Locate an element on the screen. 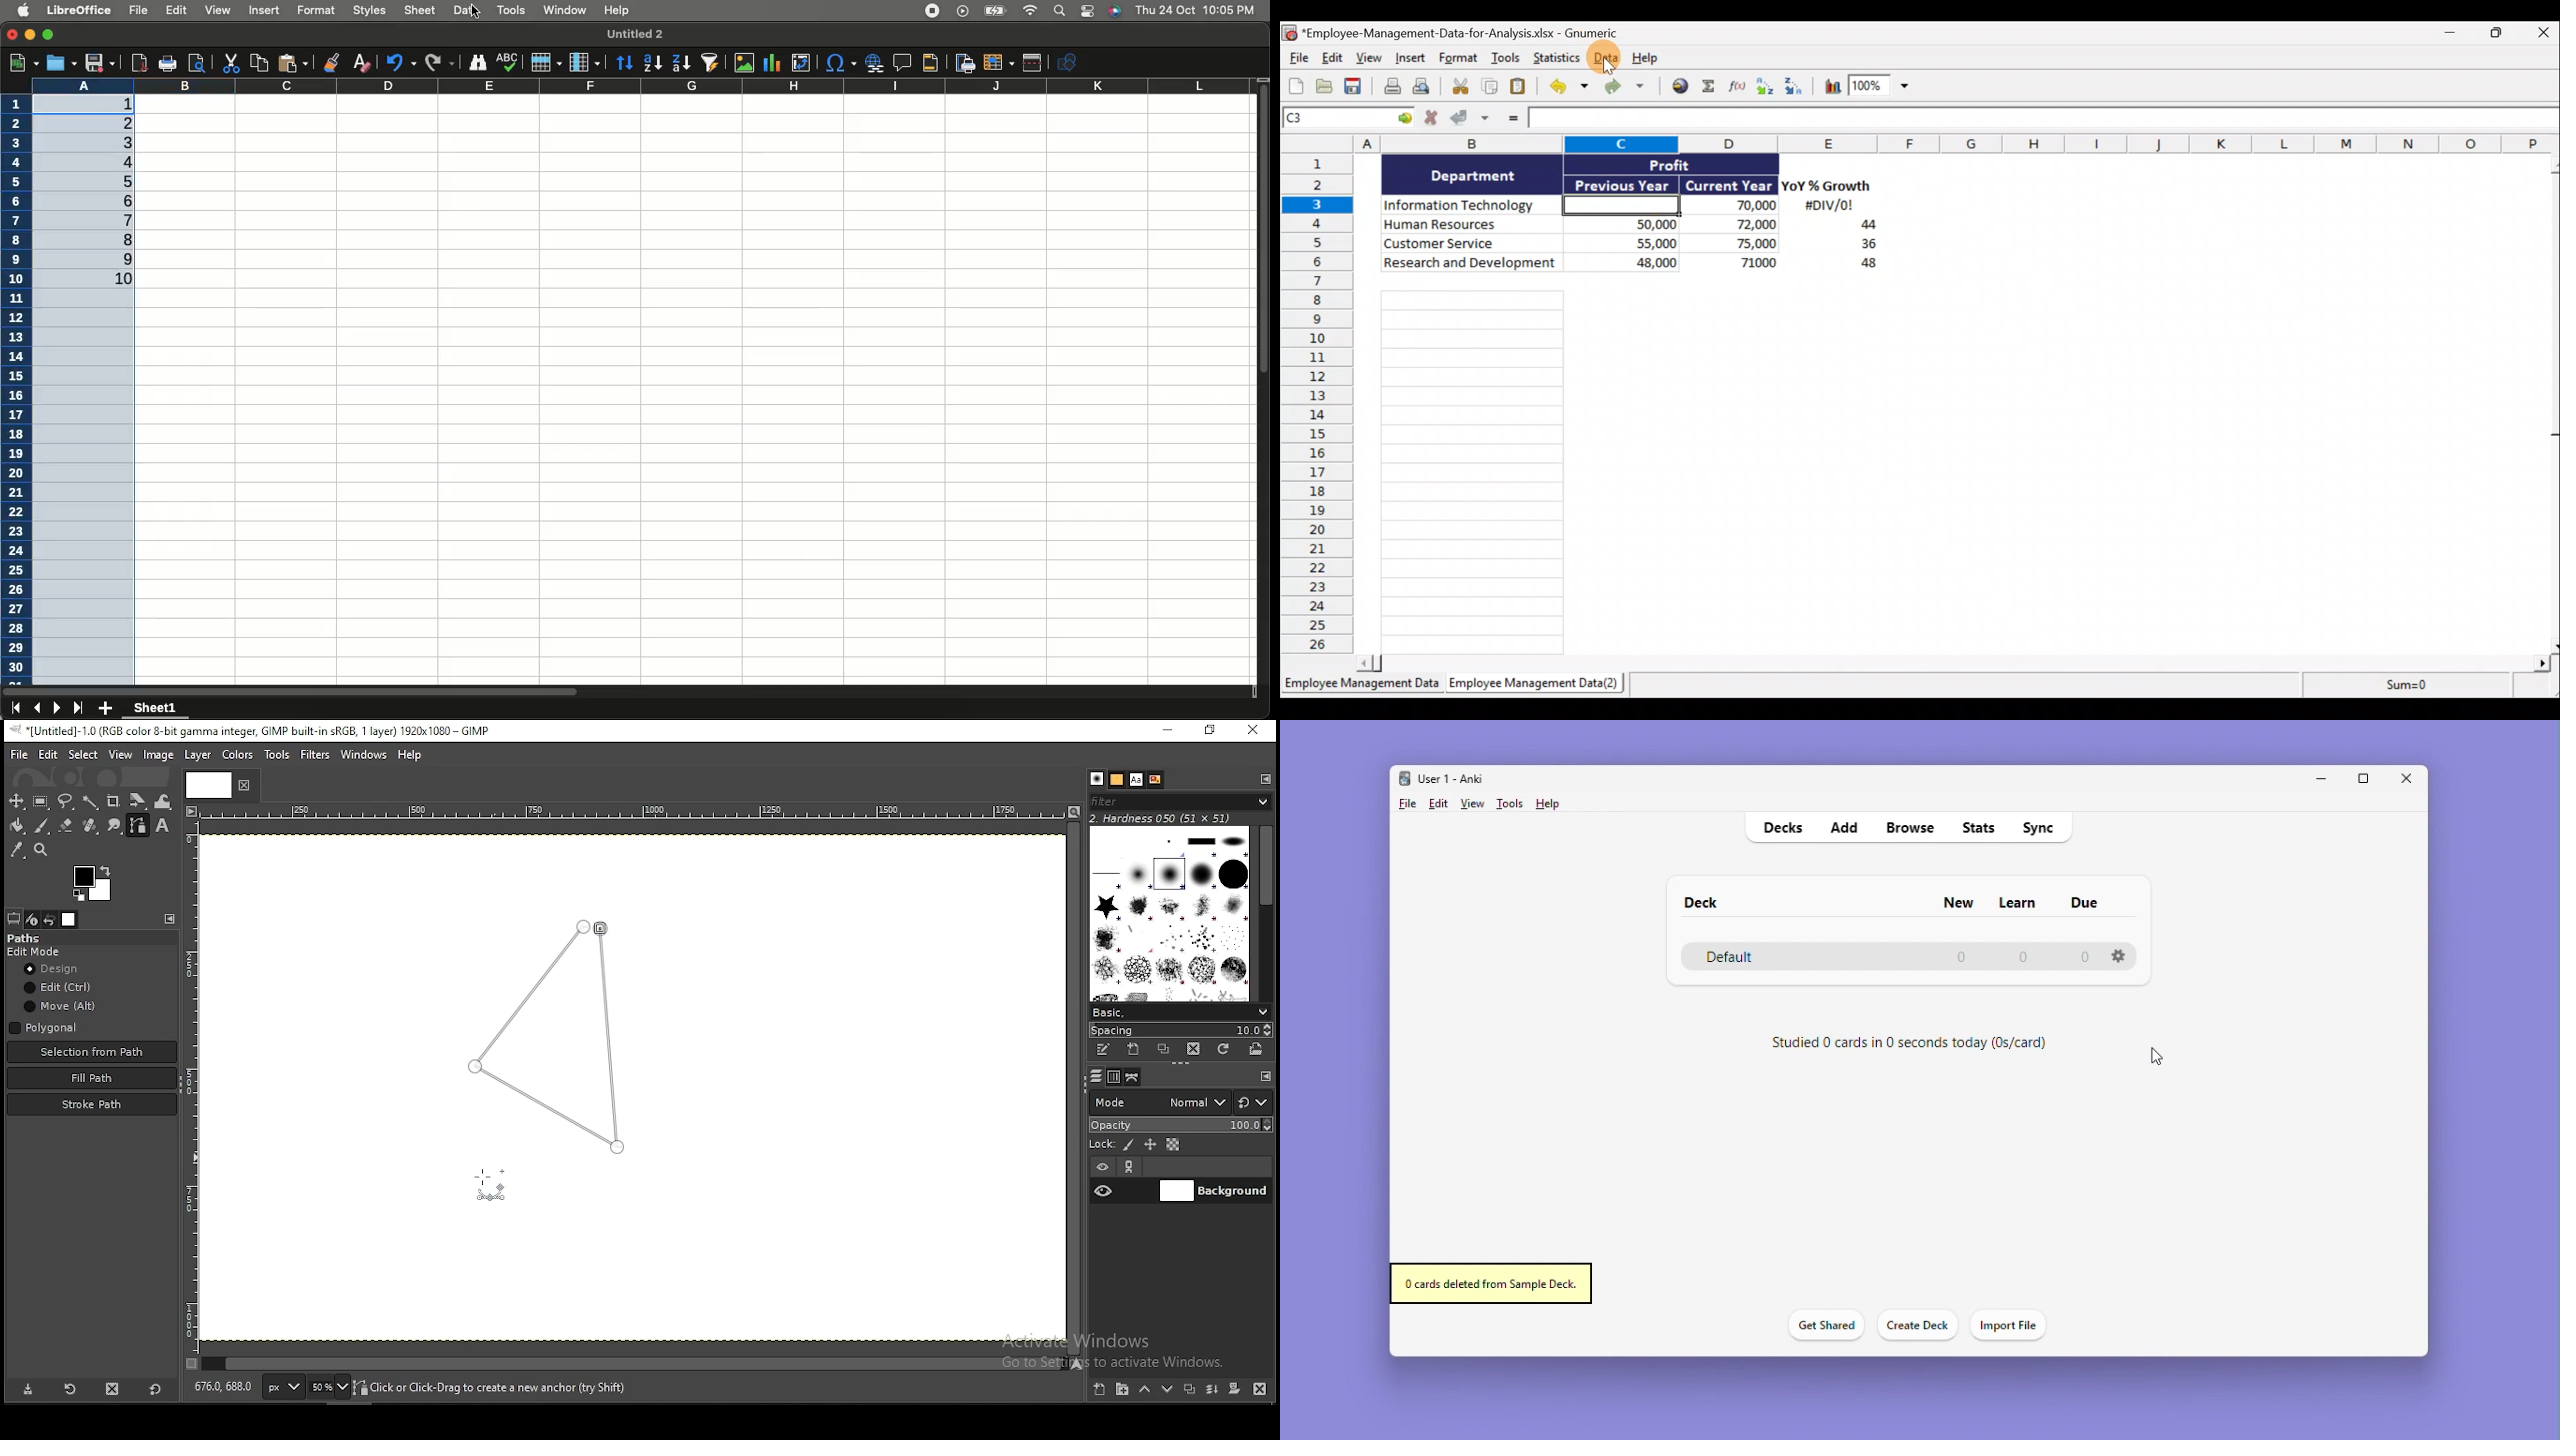 The image size is (2576, 1456). layer visibility on/off is located at coordinates (1104, 1190).